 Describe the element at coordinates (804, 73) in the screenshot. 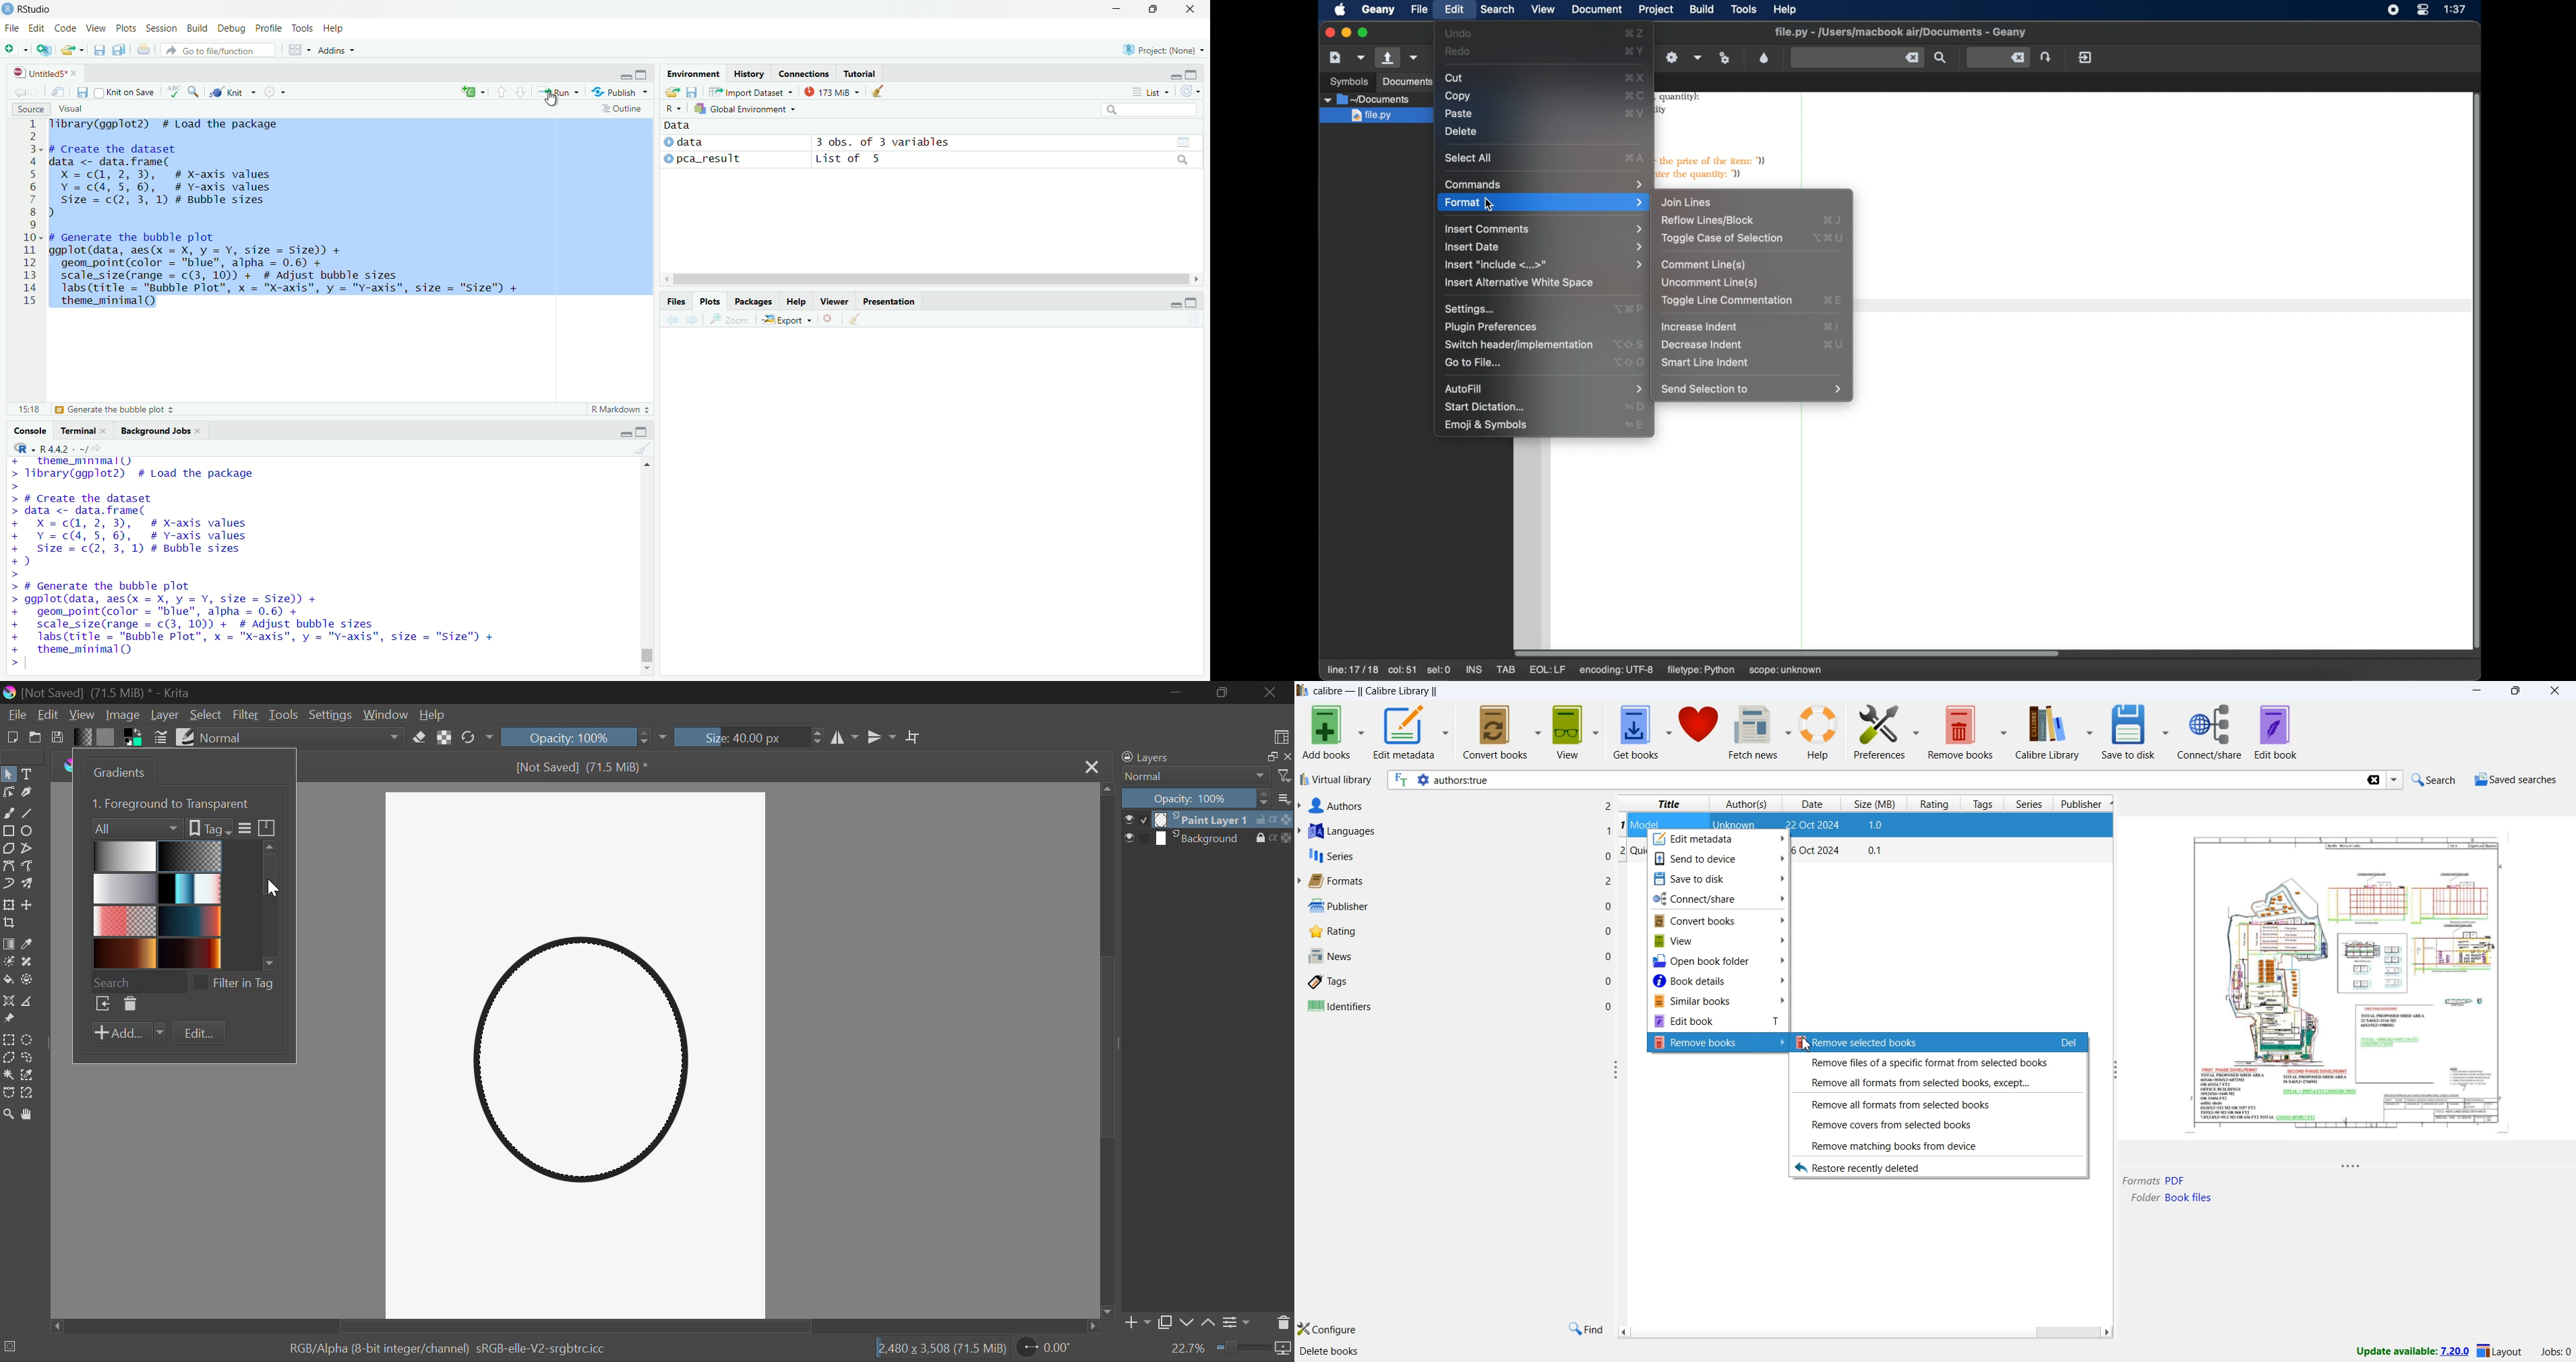

I see `connections` at that location.